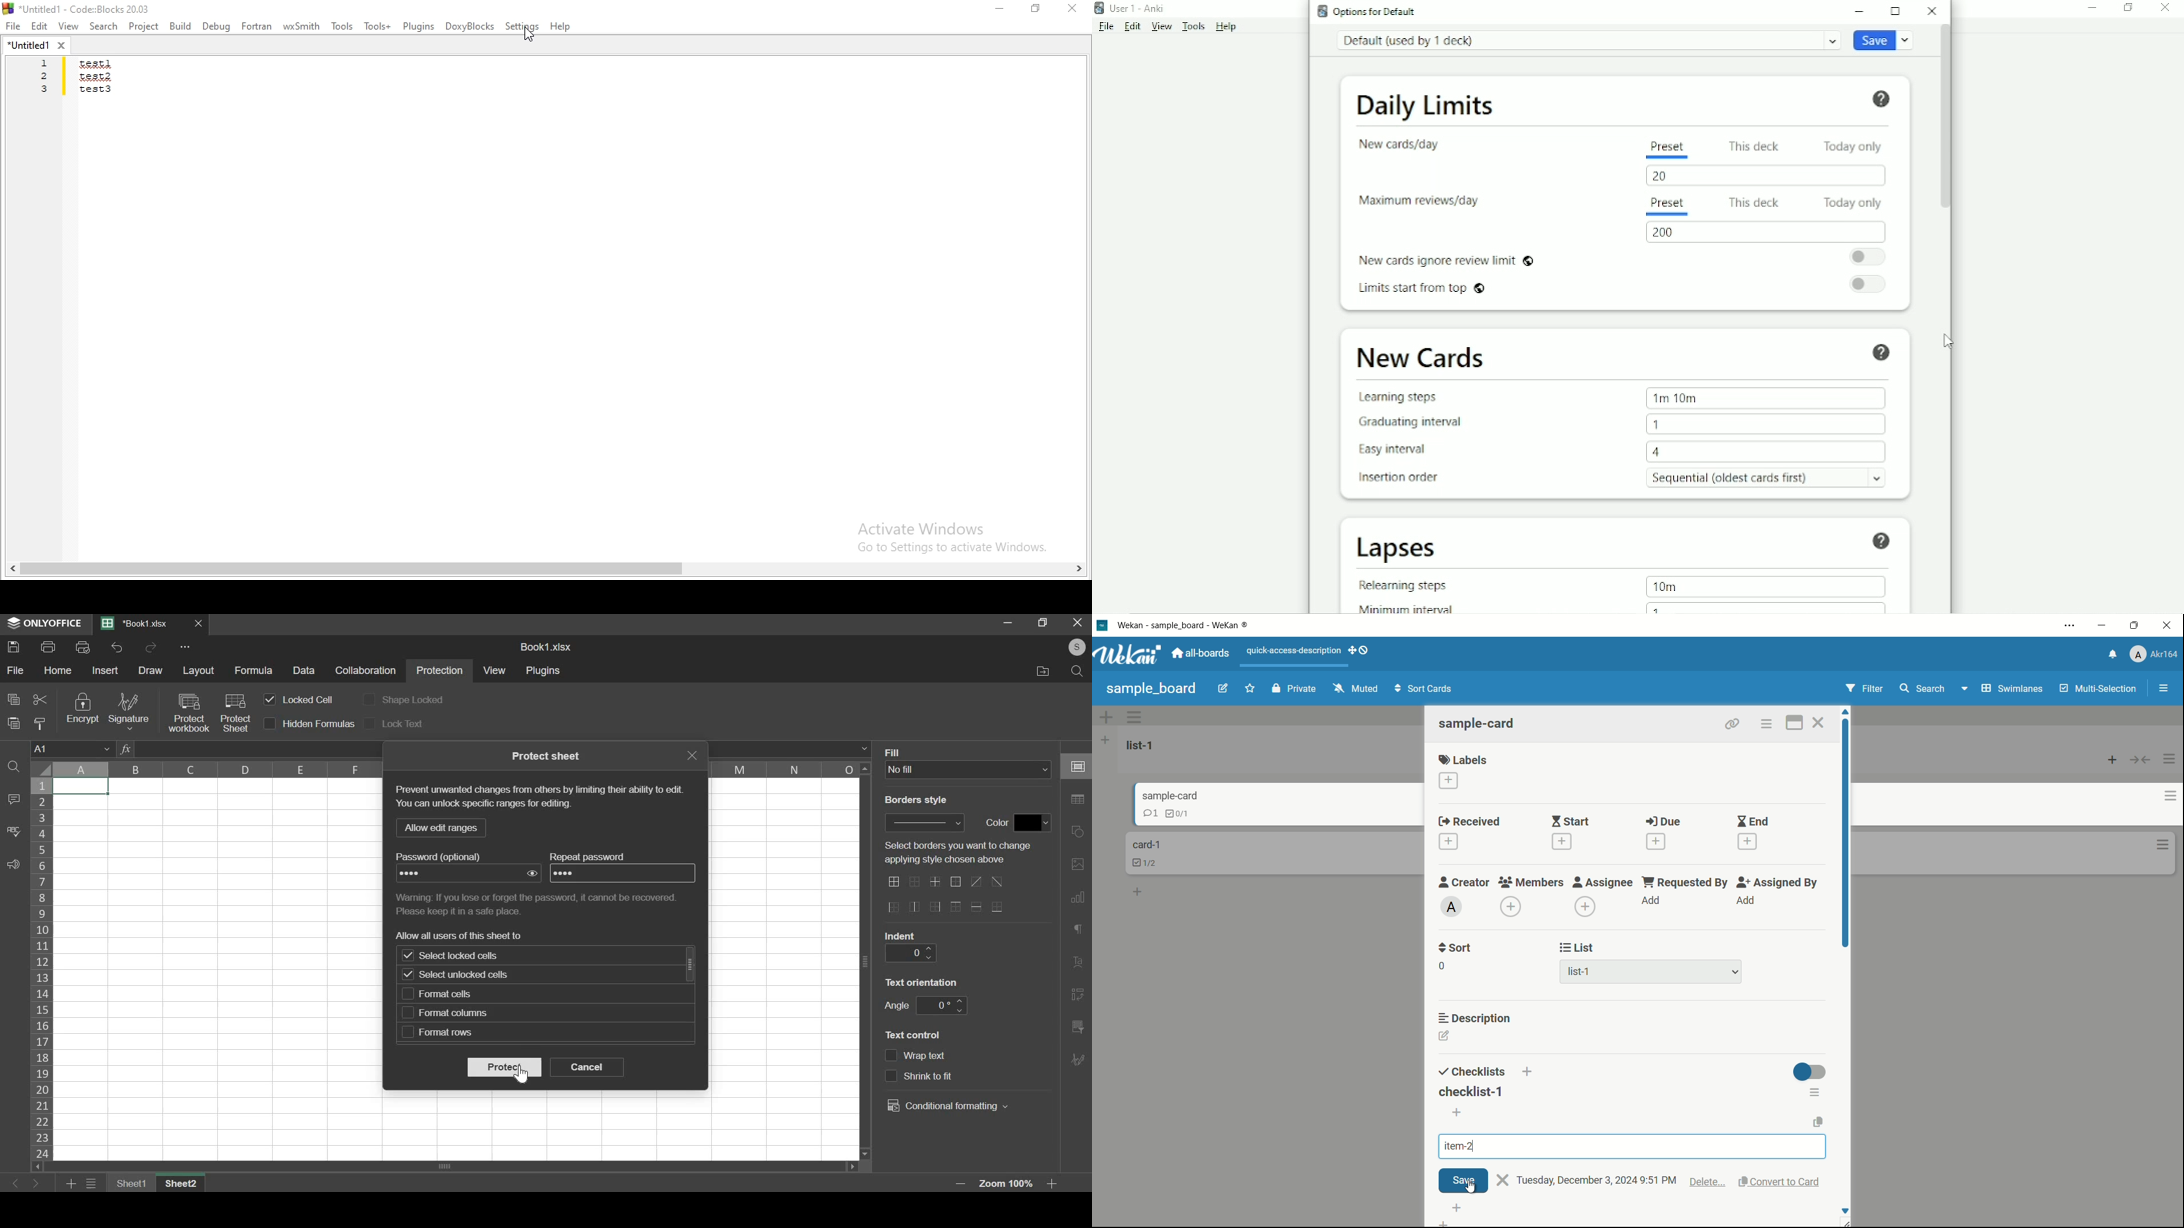 The height and width of the screenshot is (1232, 2184). Describe the element at coordinates (533, 874) in the screenshot. I see `show password` at that location.